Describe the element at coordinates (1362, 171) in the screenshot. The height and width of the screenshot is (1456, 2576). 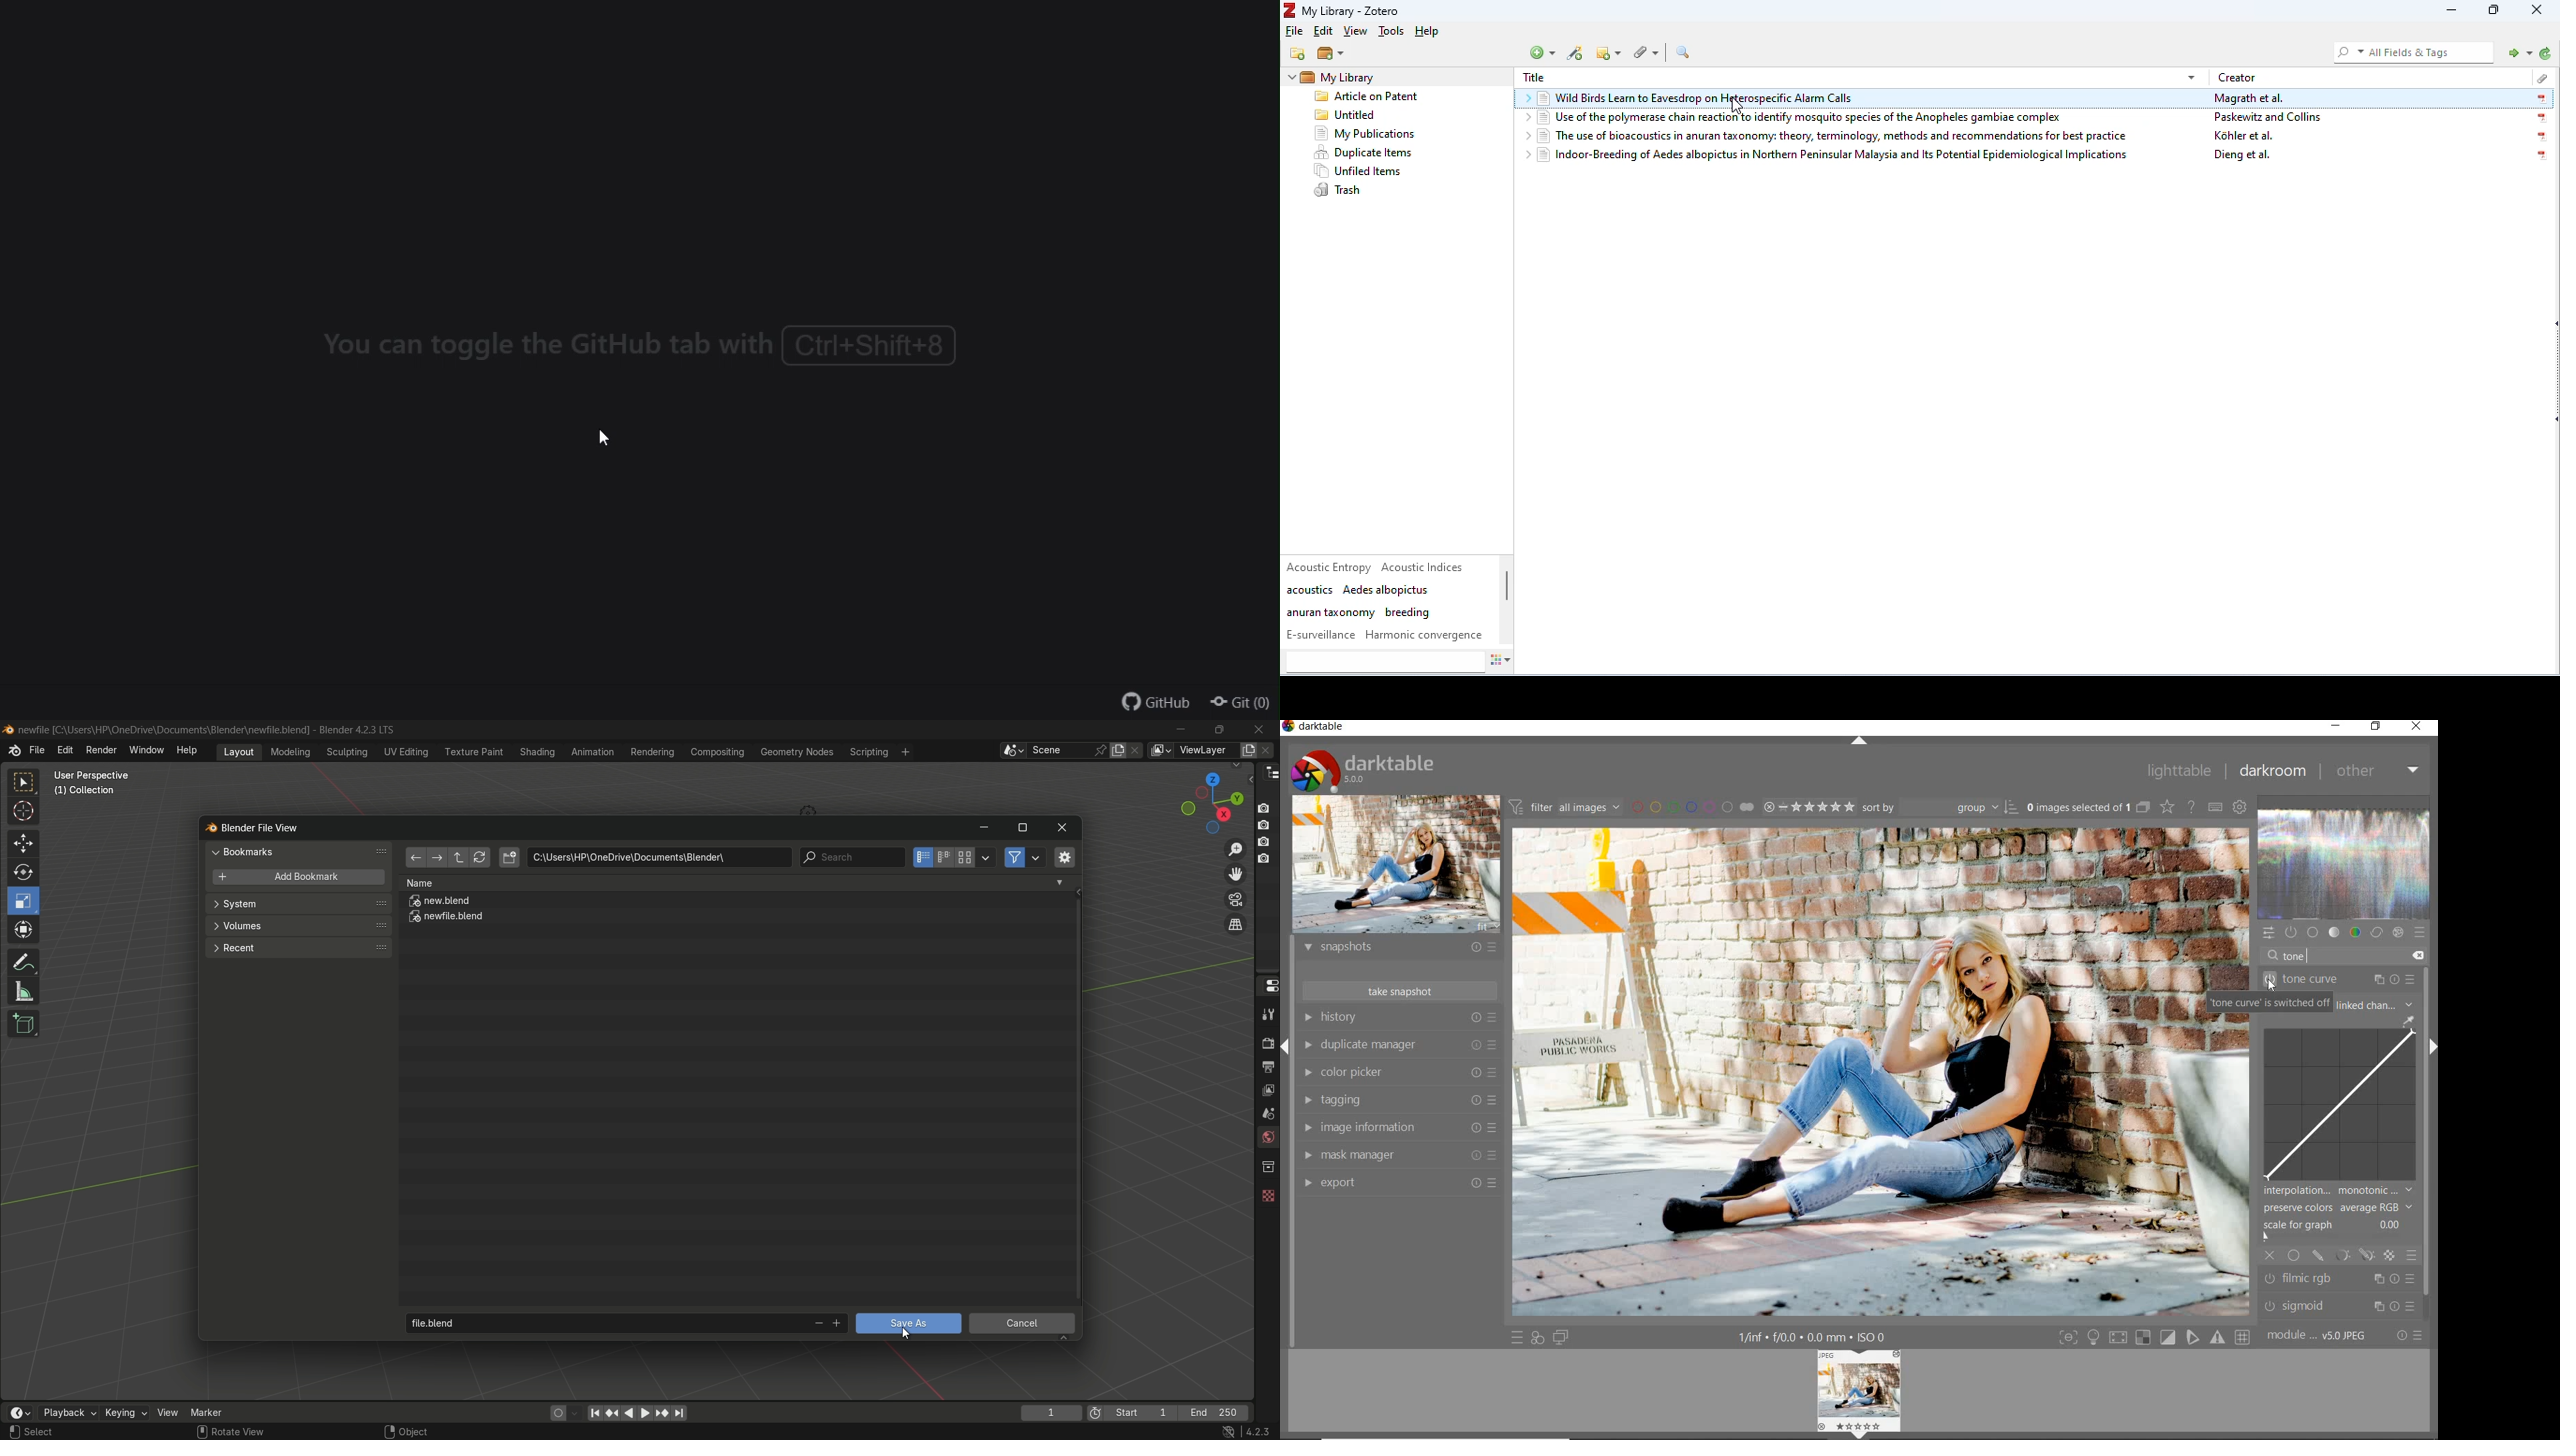
I see `unfiled items` at that location.